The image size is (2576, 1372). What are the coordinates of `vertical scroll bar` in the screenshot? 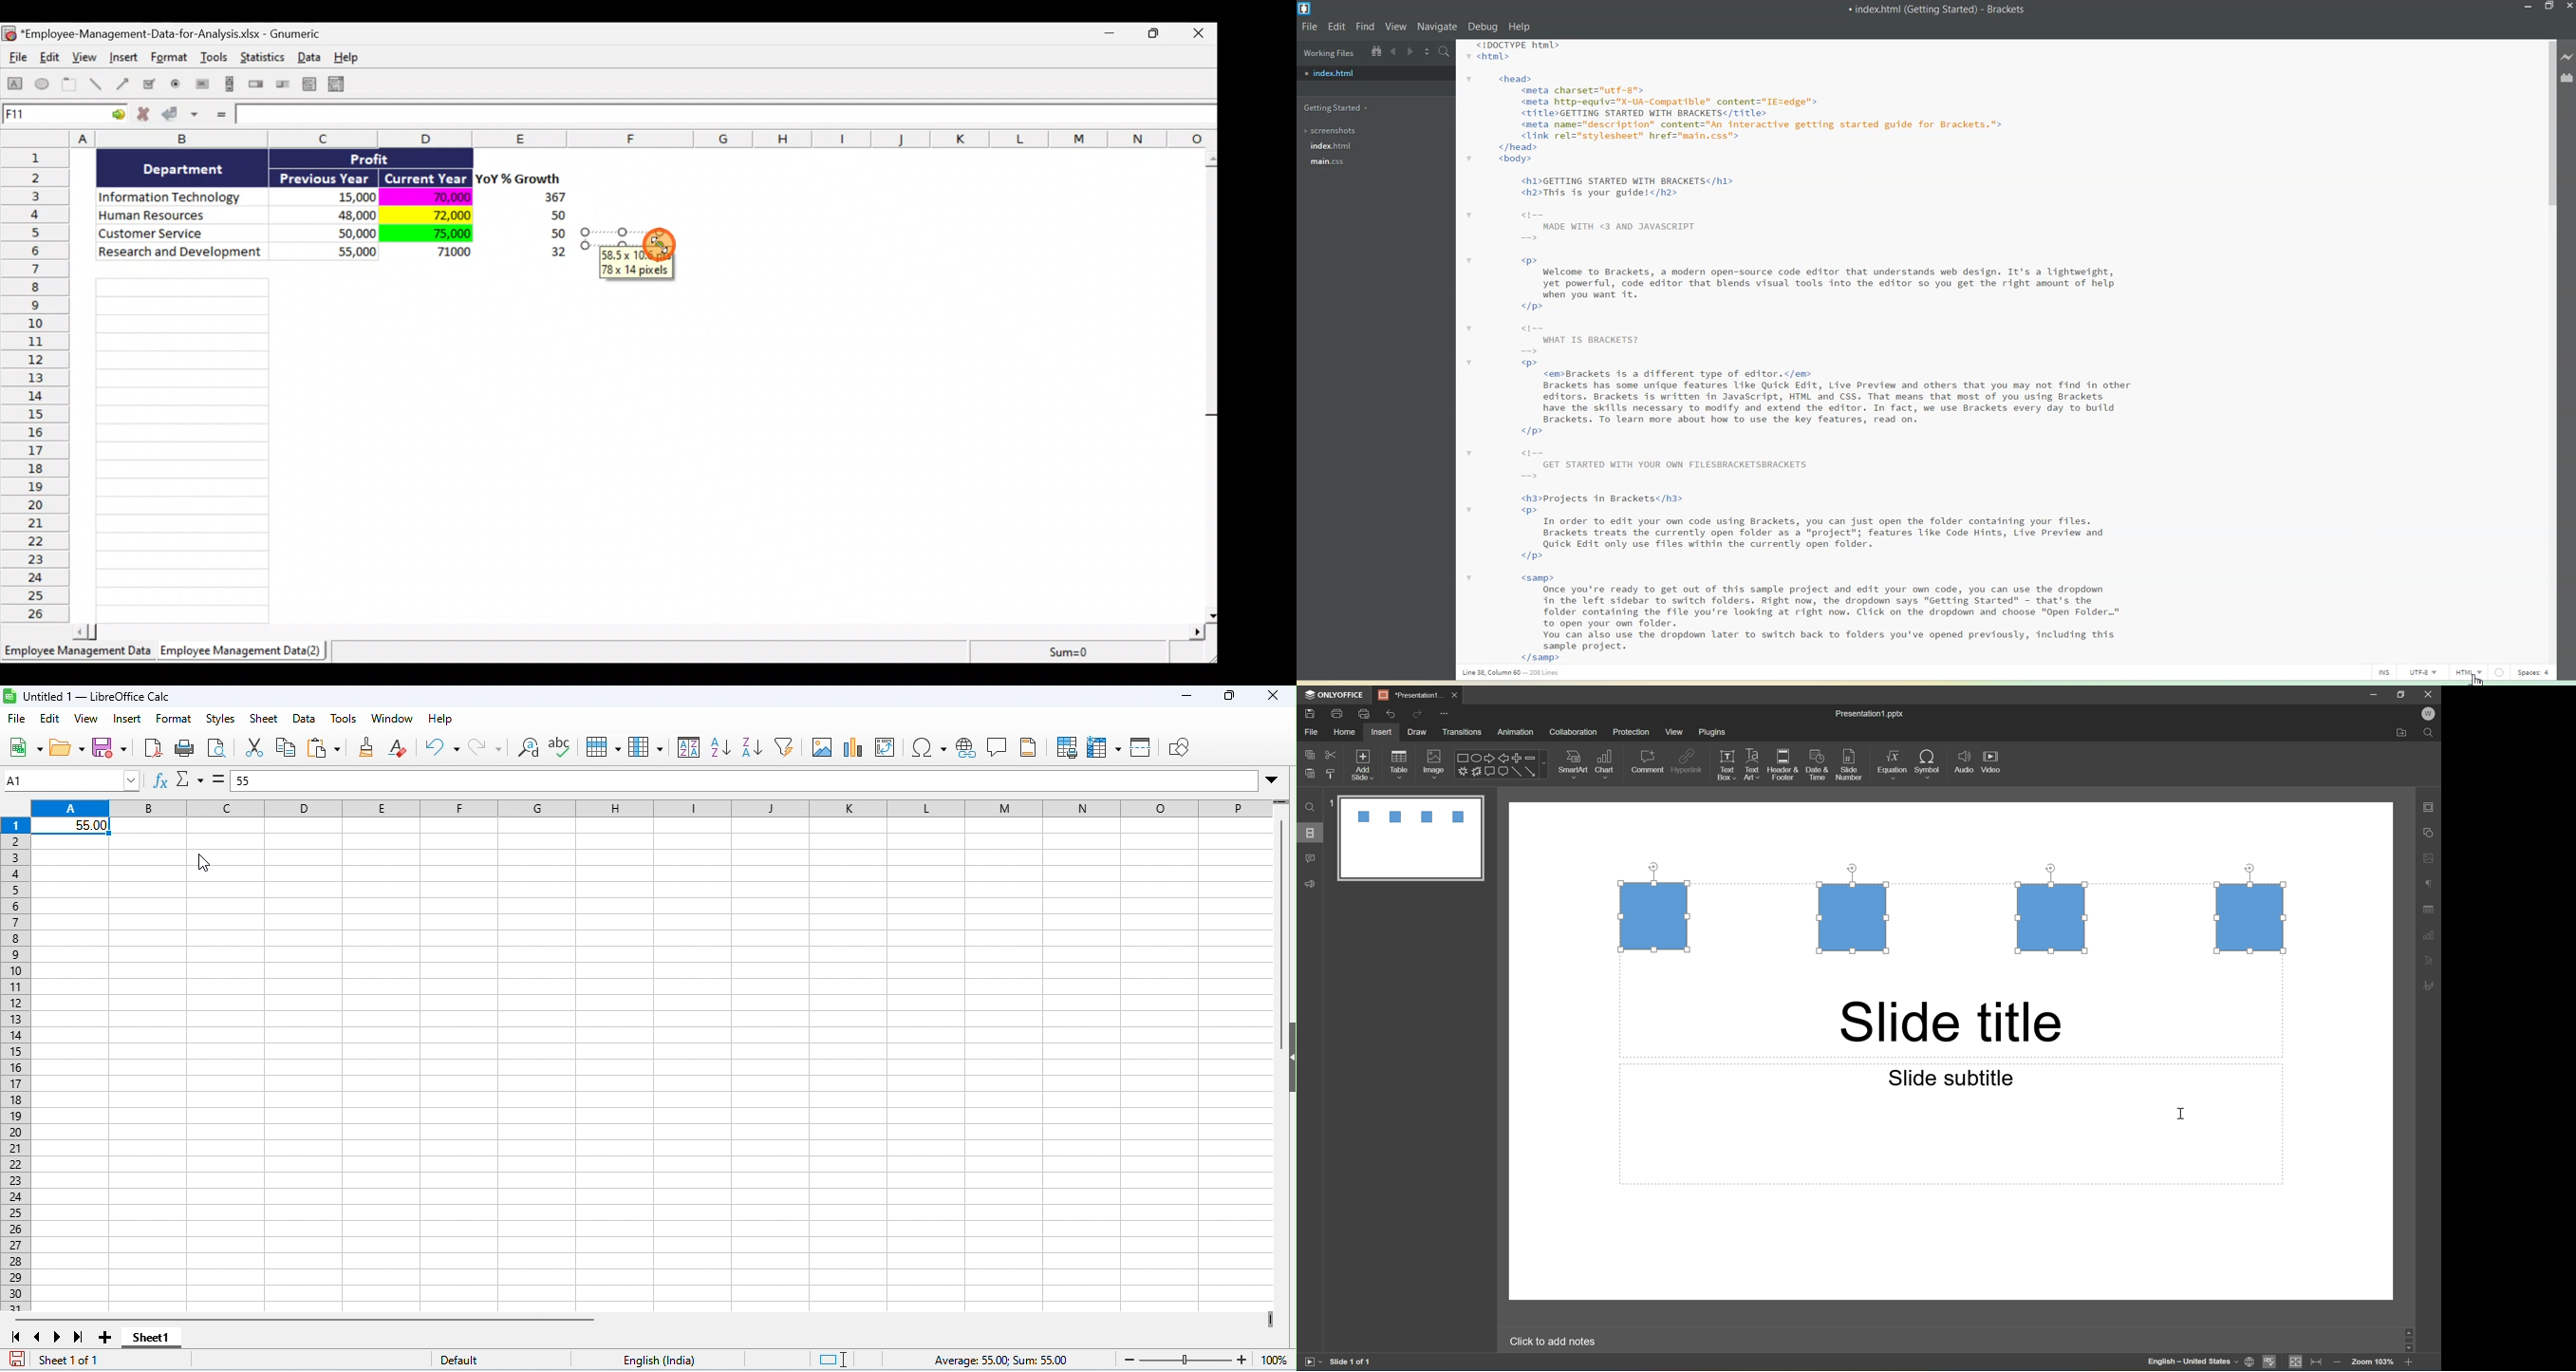 It's located at (1287, 920).